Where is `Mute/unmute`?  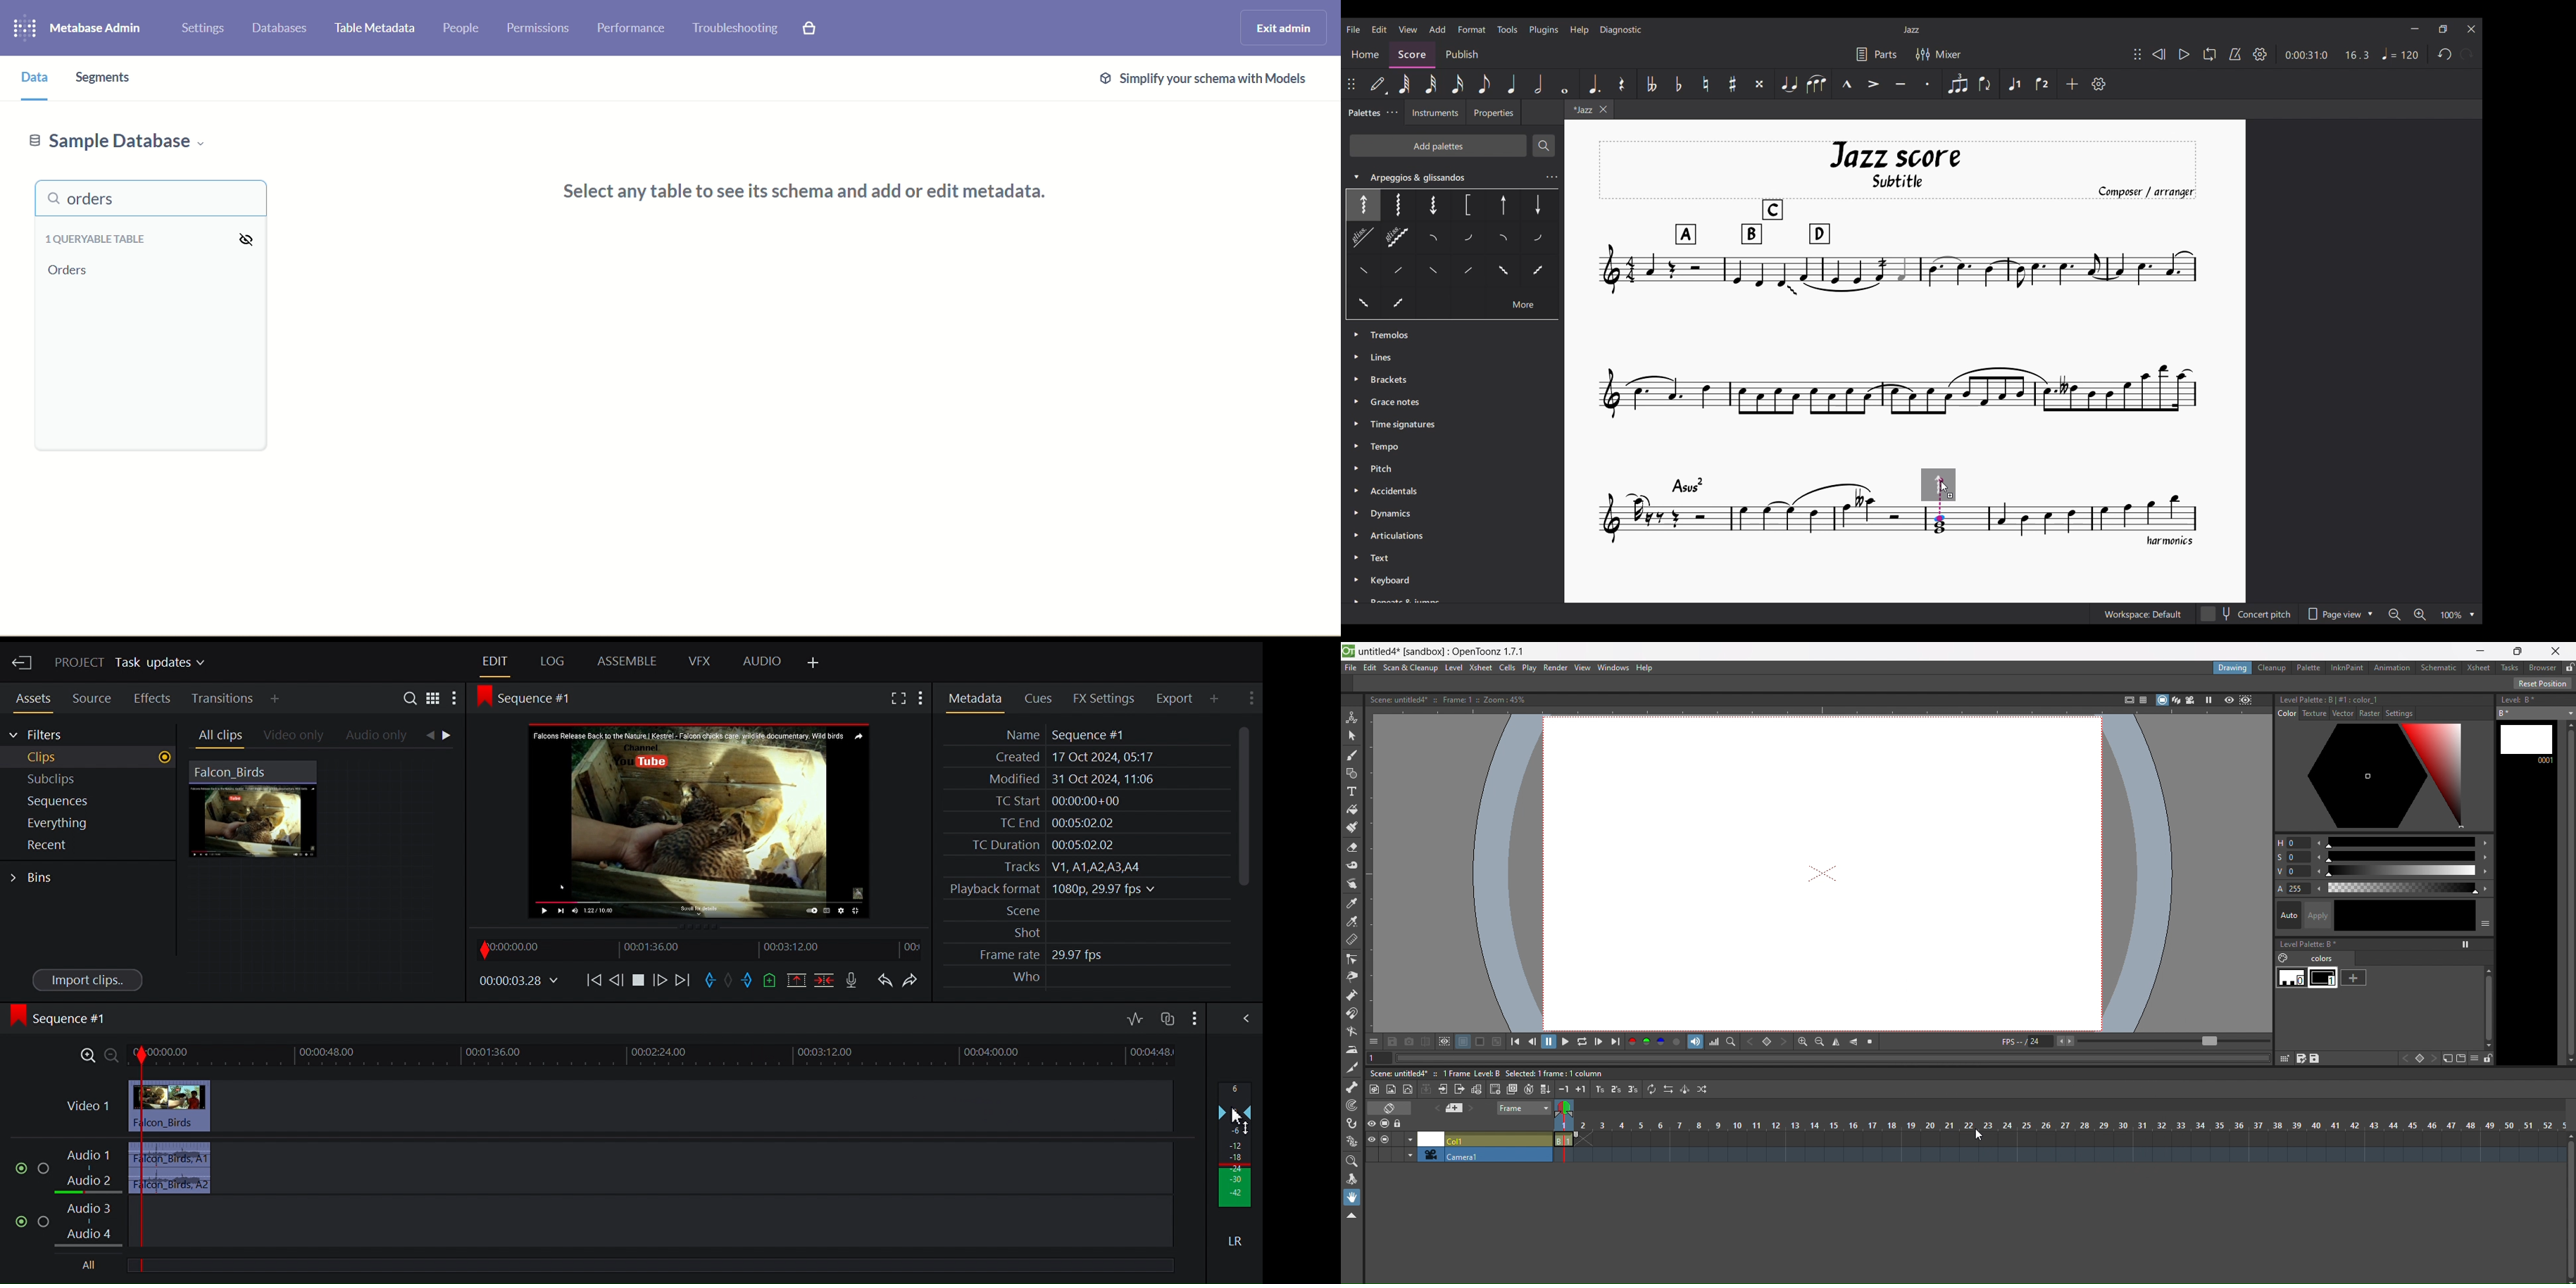
Mute/unmute is located at coordinates (19, 1220).